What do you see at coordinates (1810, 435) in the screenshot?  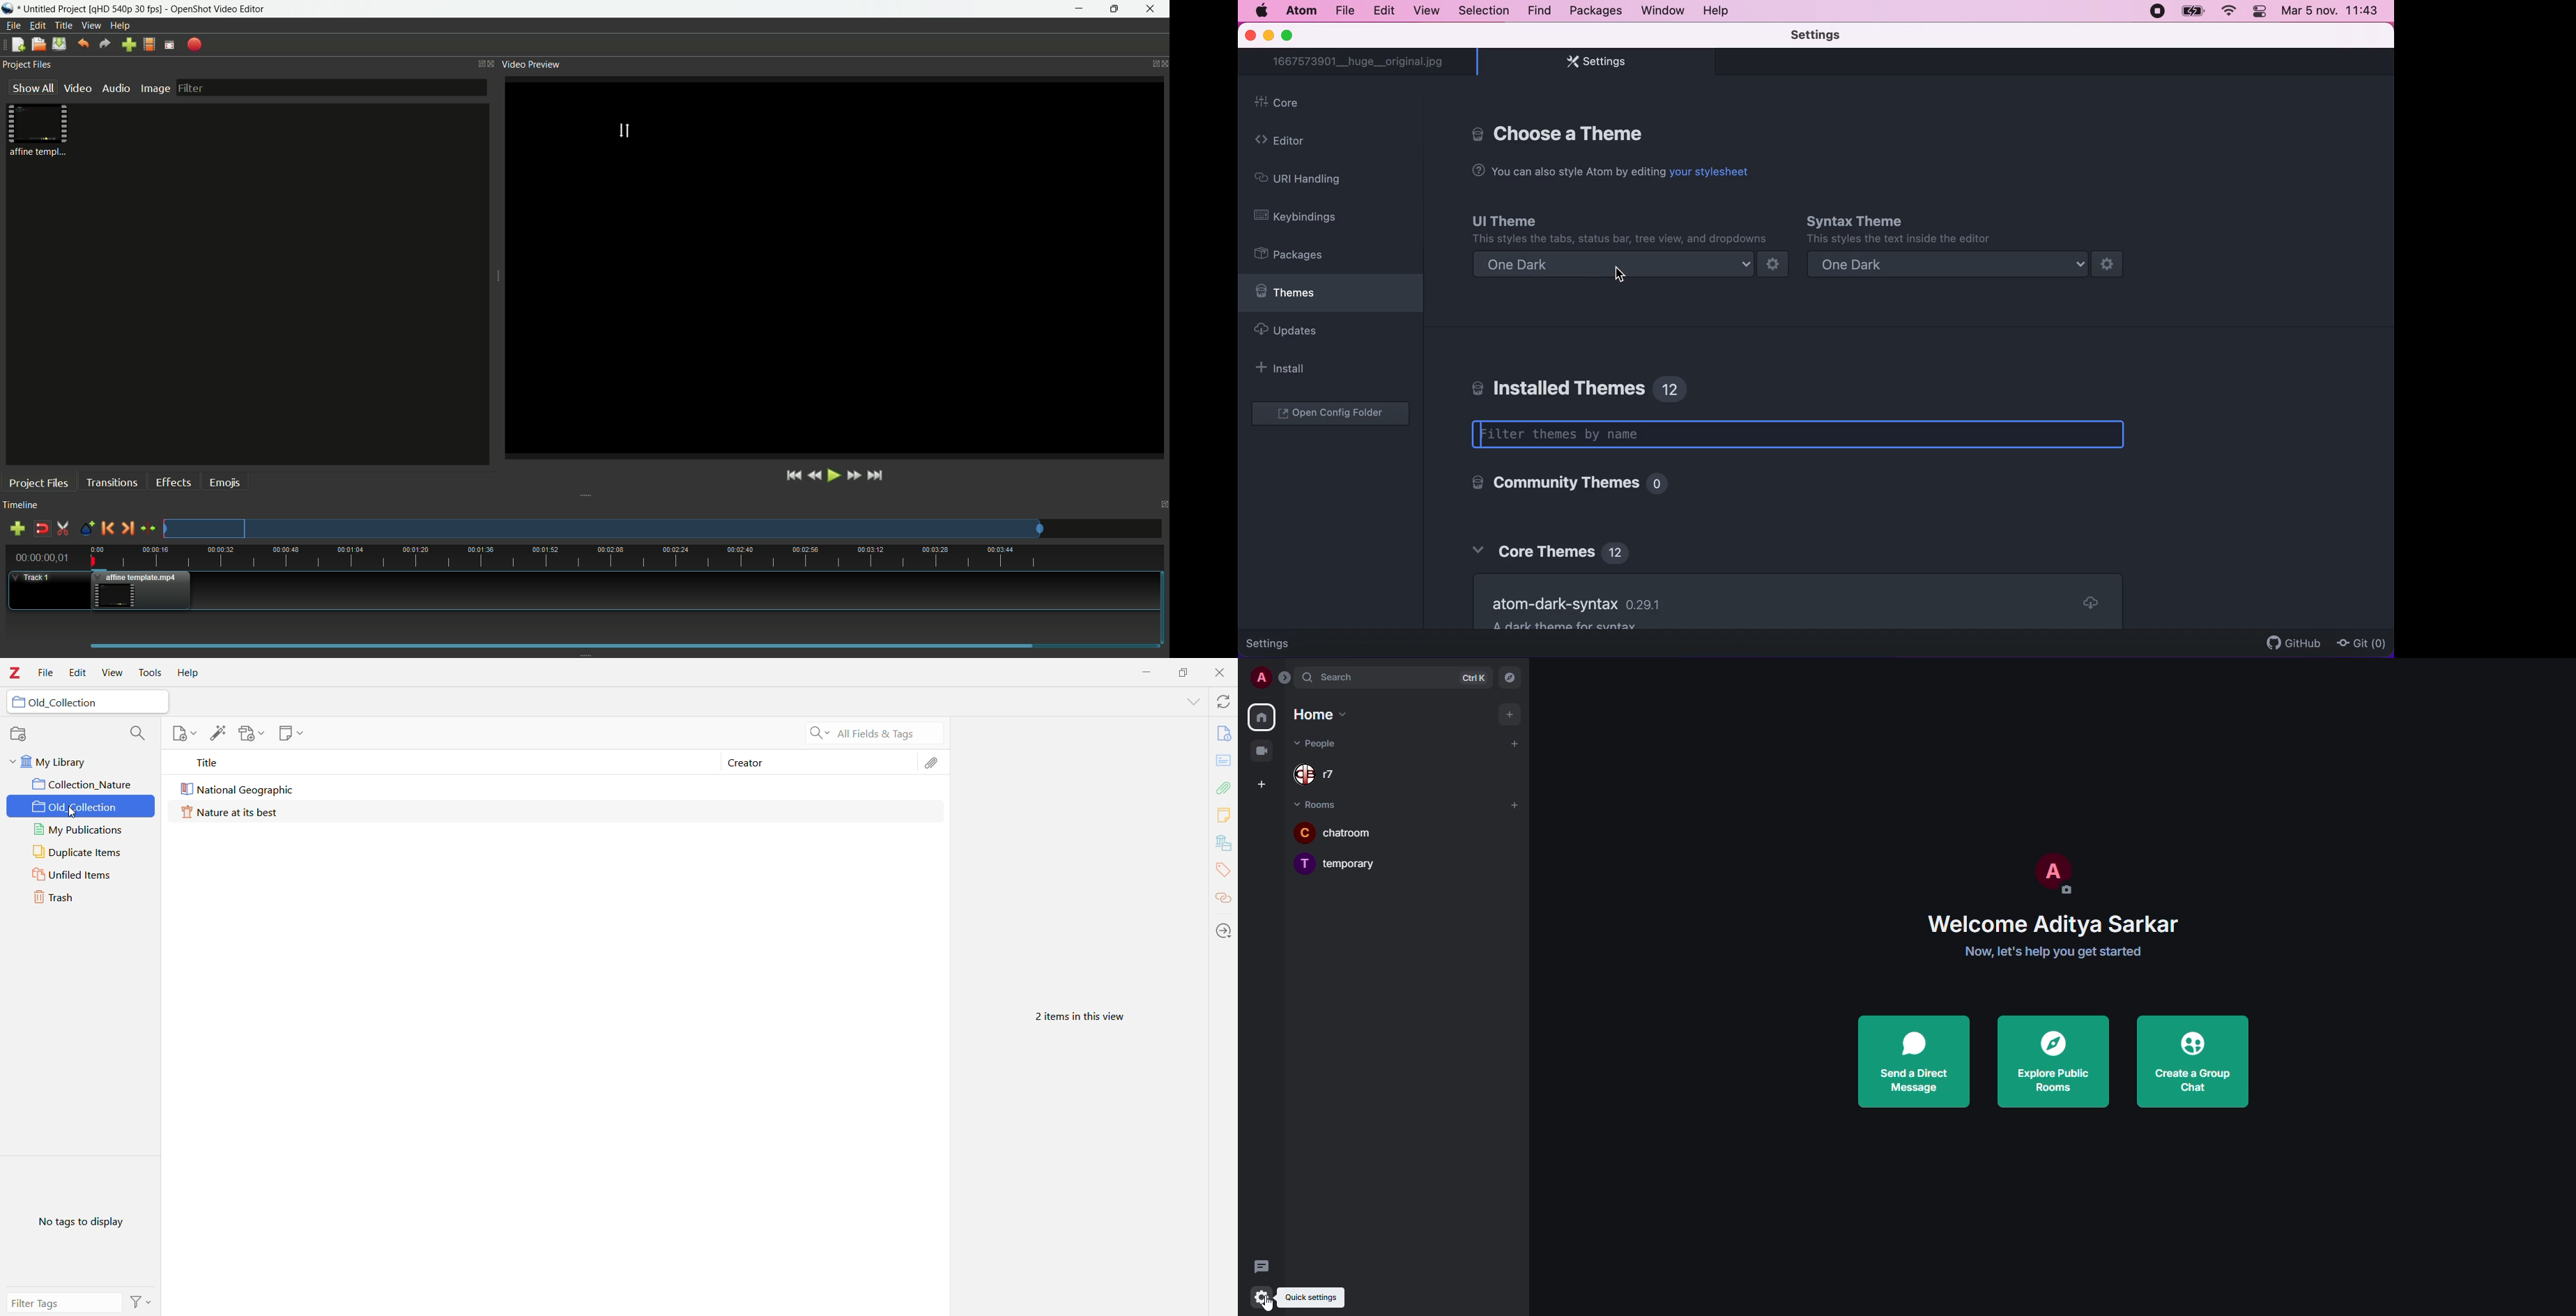 I see `filter themes by name` at bounding box center [1810, 435].